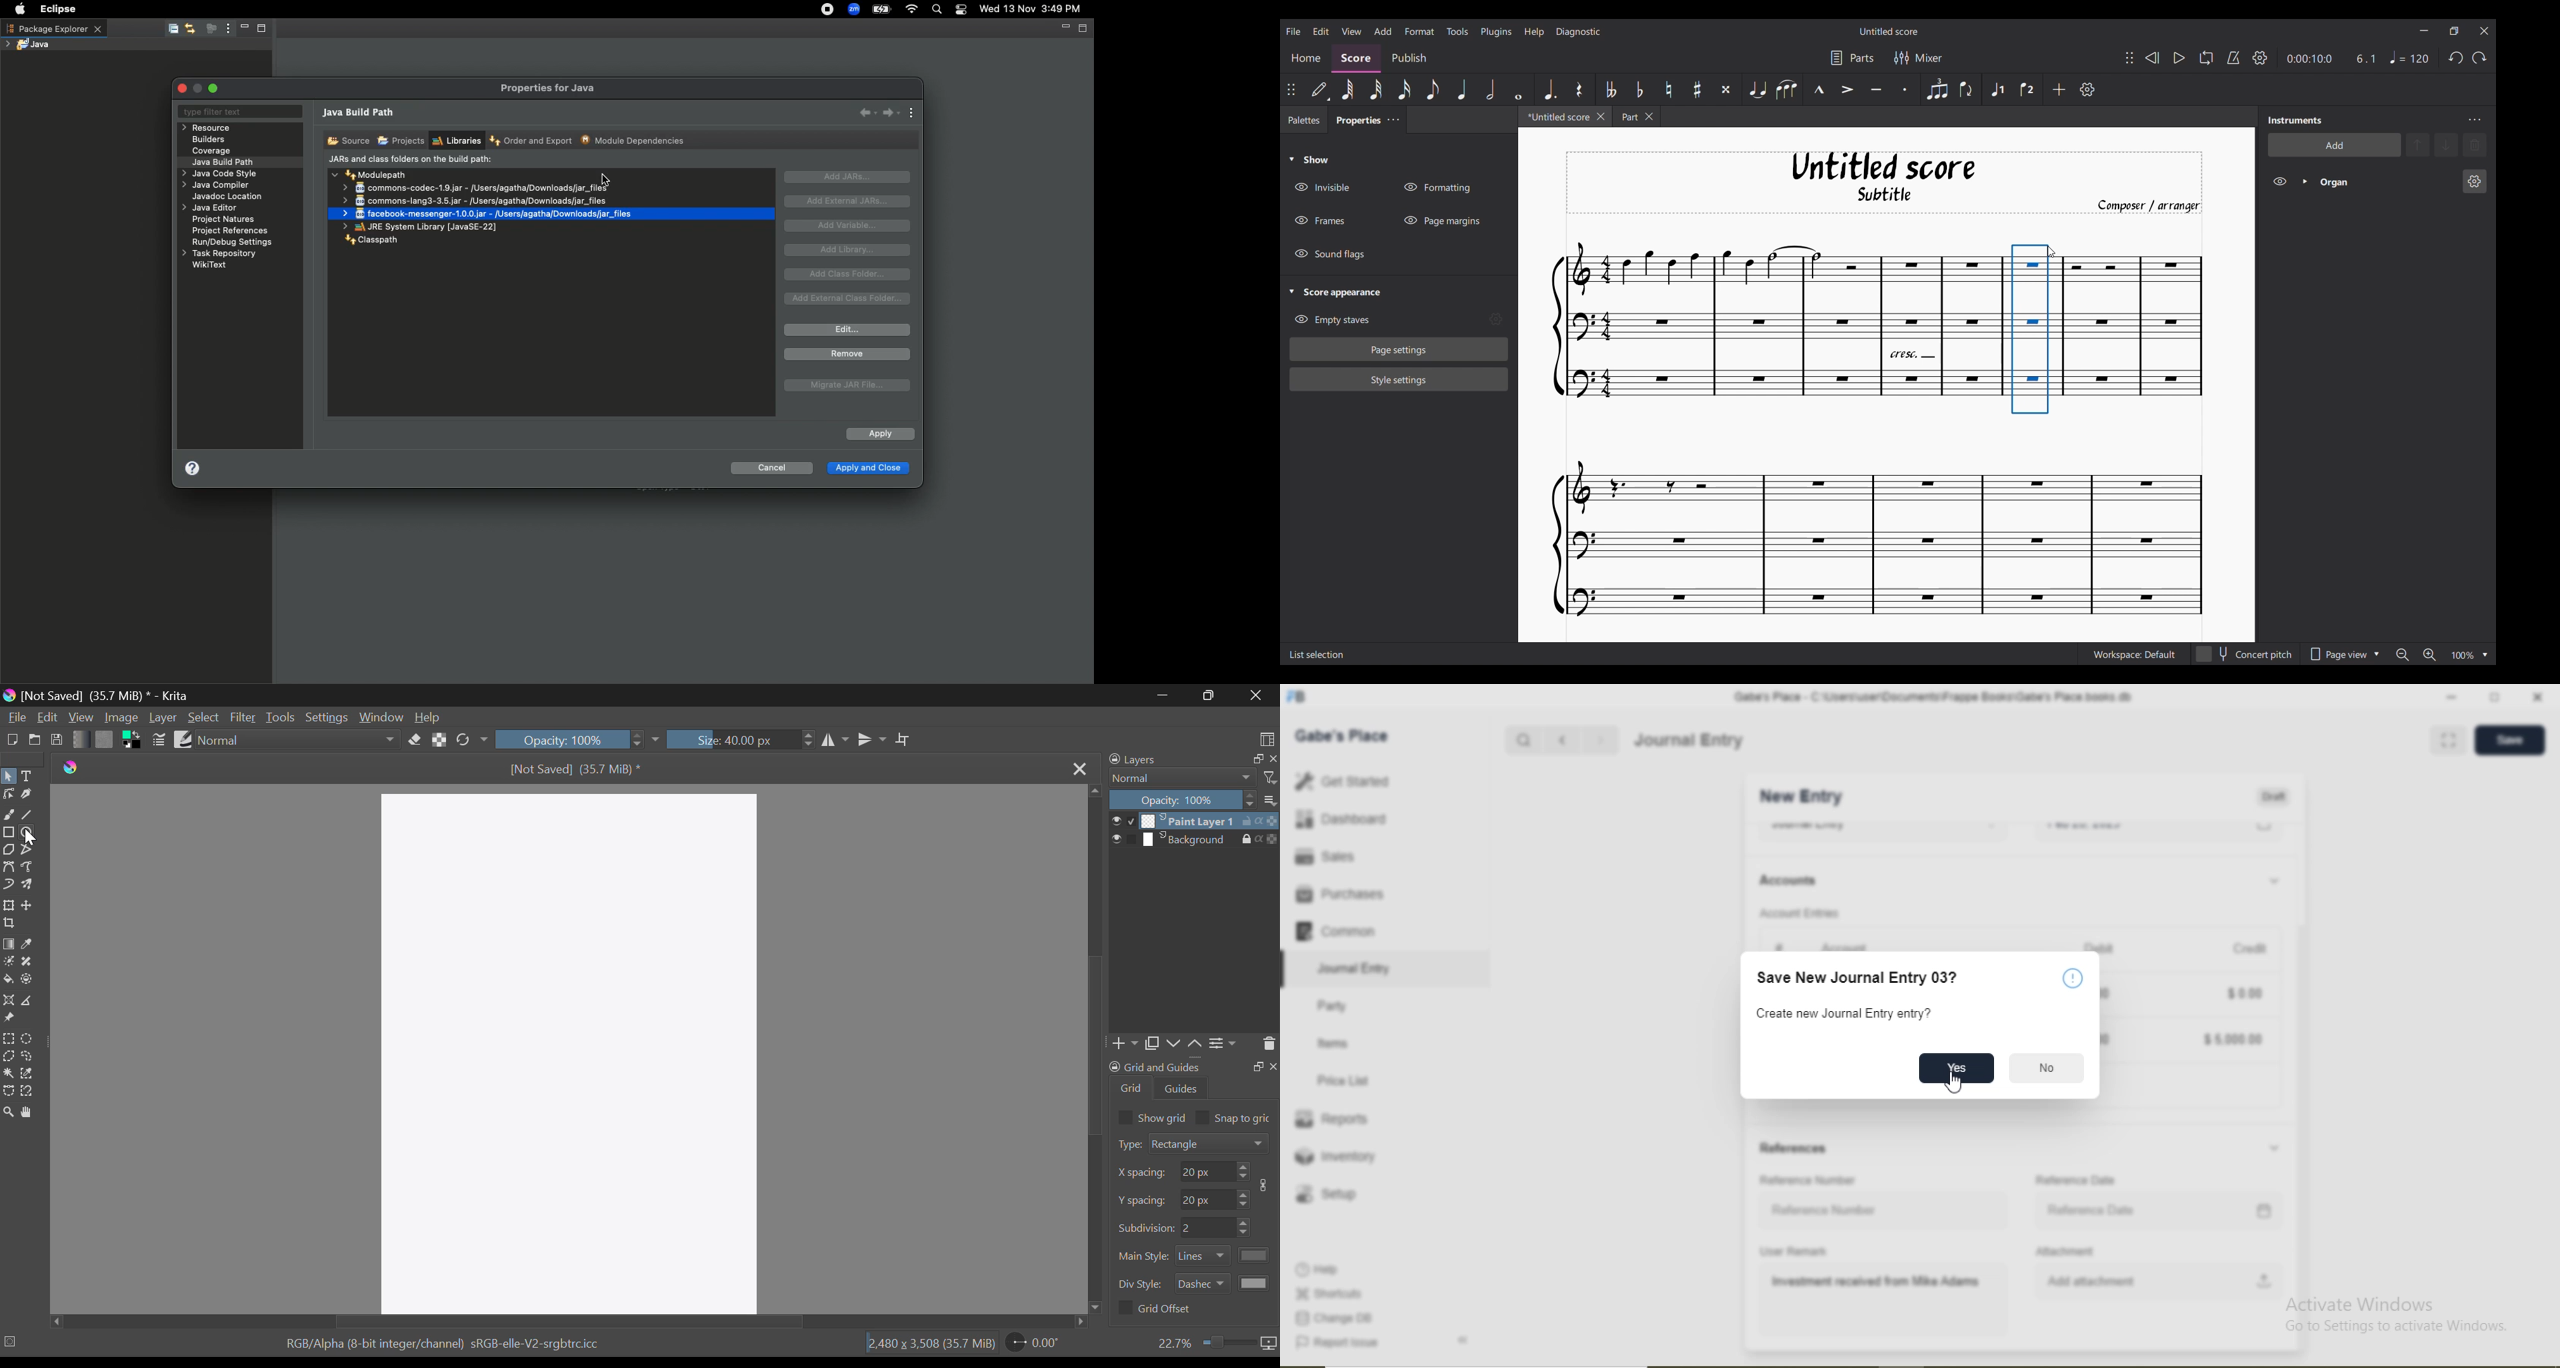 This screenshot has height=1372, width=2576. Describe the element at coordinates (2295, 120) in the screenshot. I see `Panel title` at that location.